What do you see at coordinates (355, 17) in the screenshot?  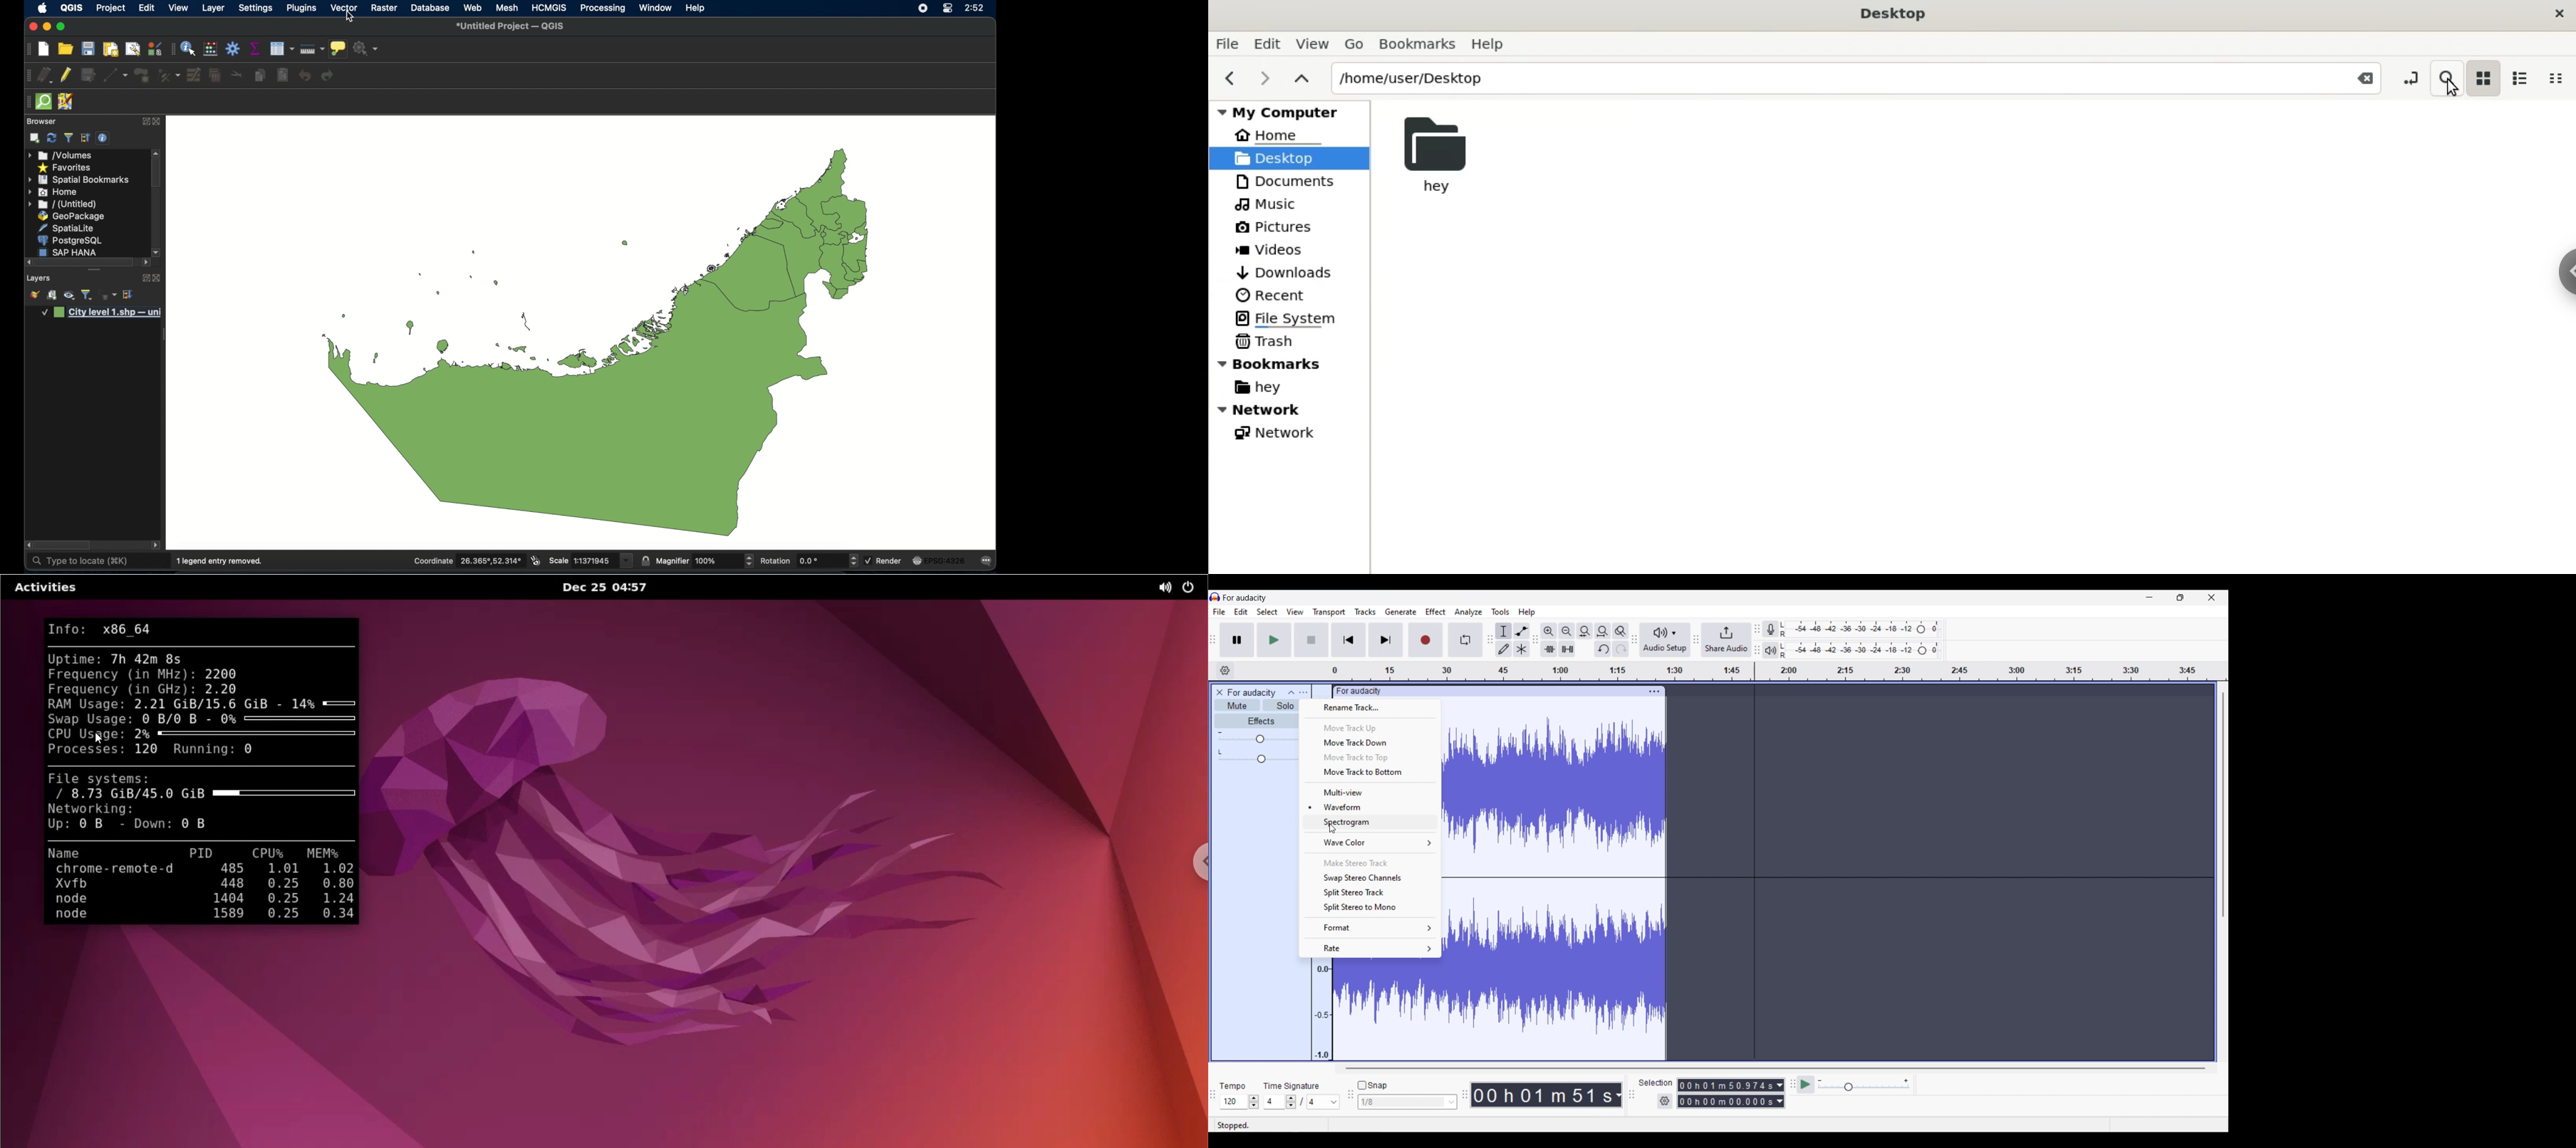 I see `cursor` at bounding box center [355, 17].